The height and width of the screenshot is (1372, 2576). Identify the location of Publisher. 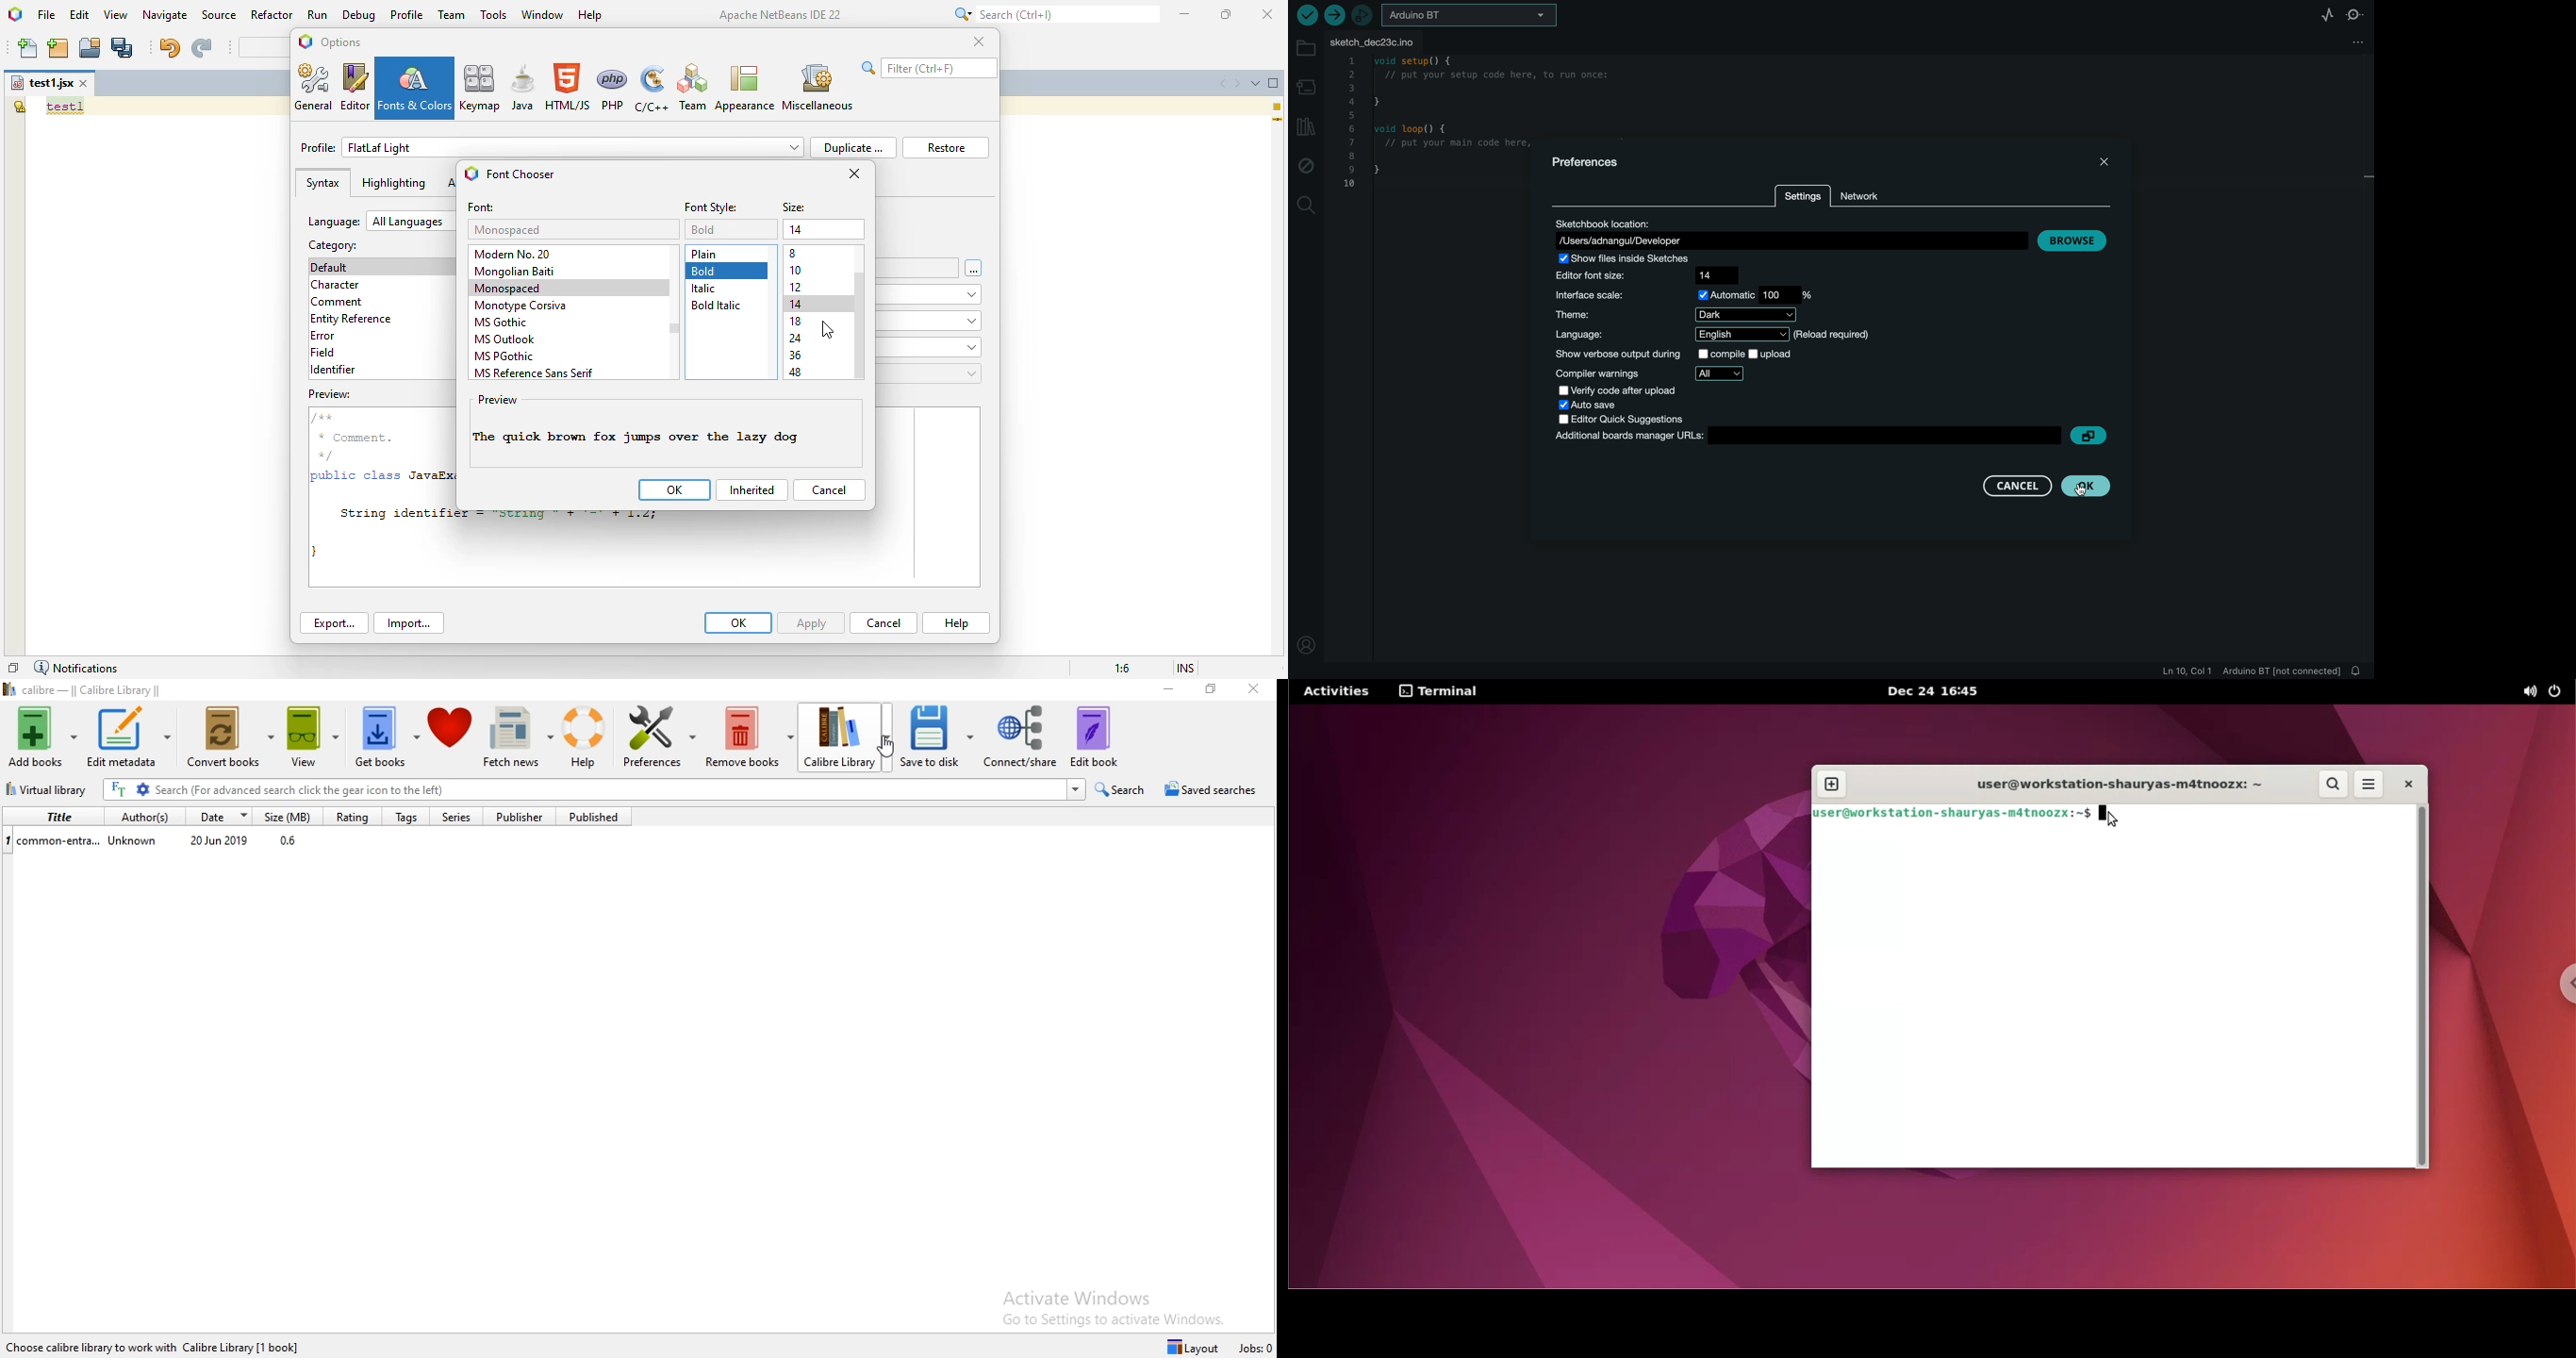
(526, 816).